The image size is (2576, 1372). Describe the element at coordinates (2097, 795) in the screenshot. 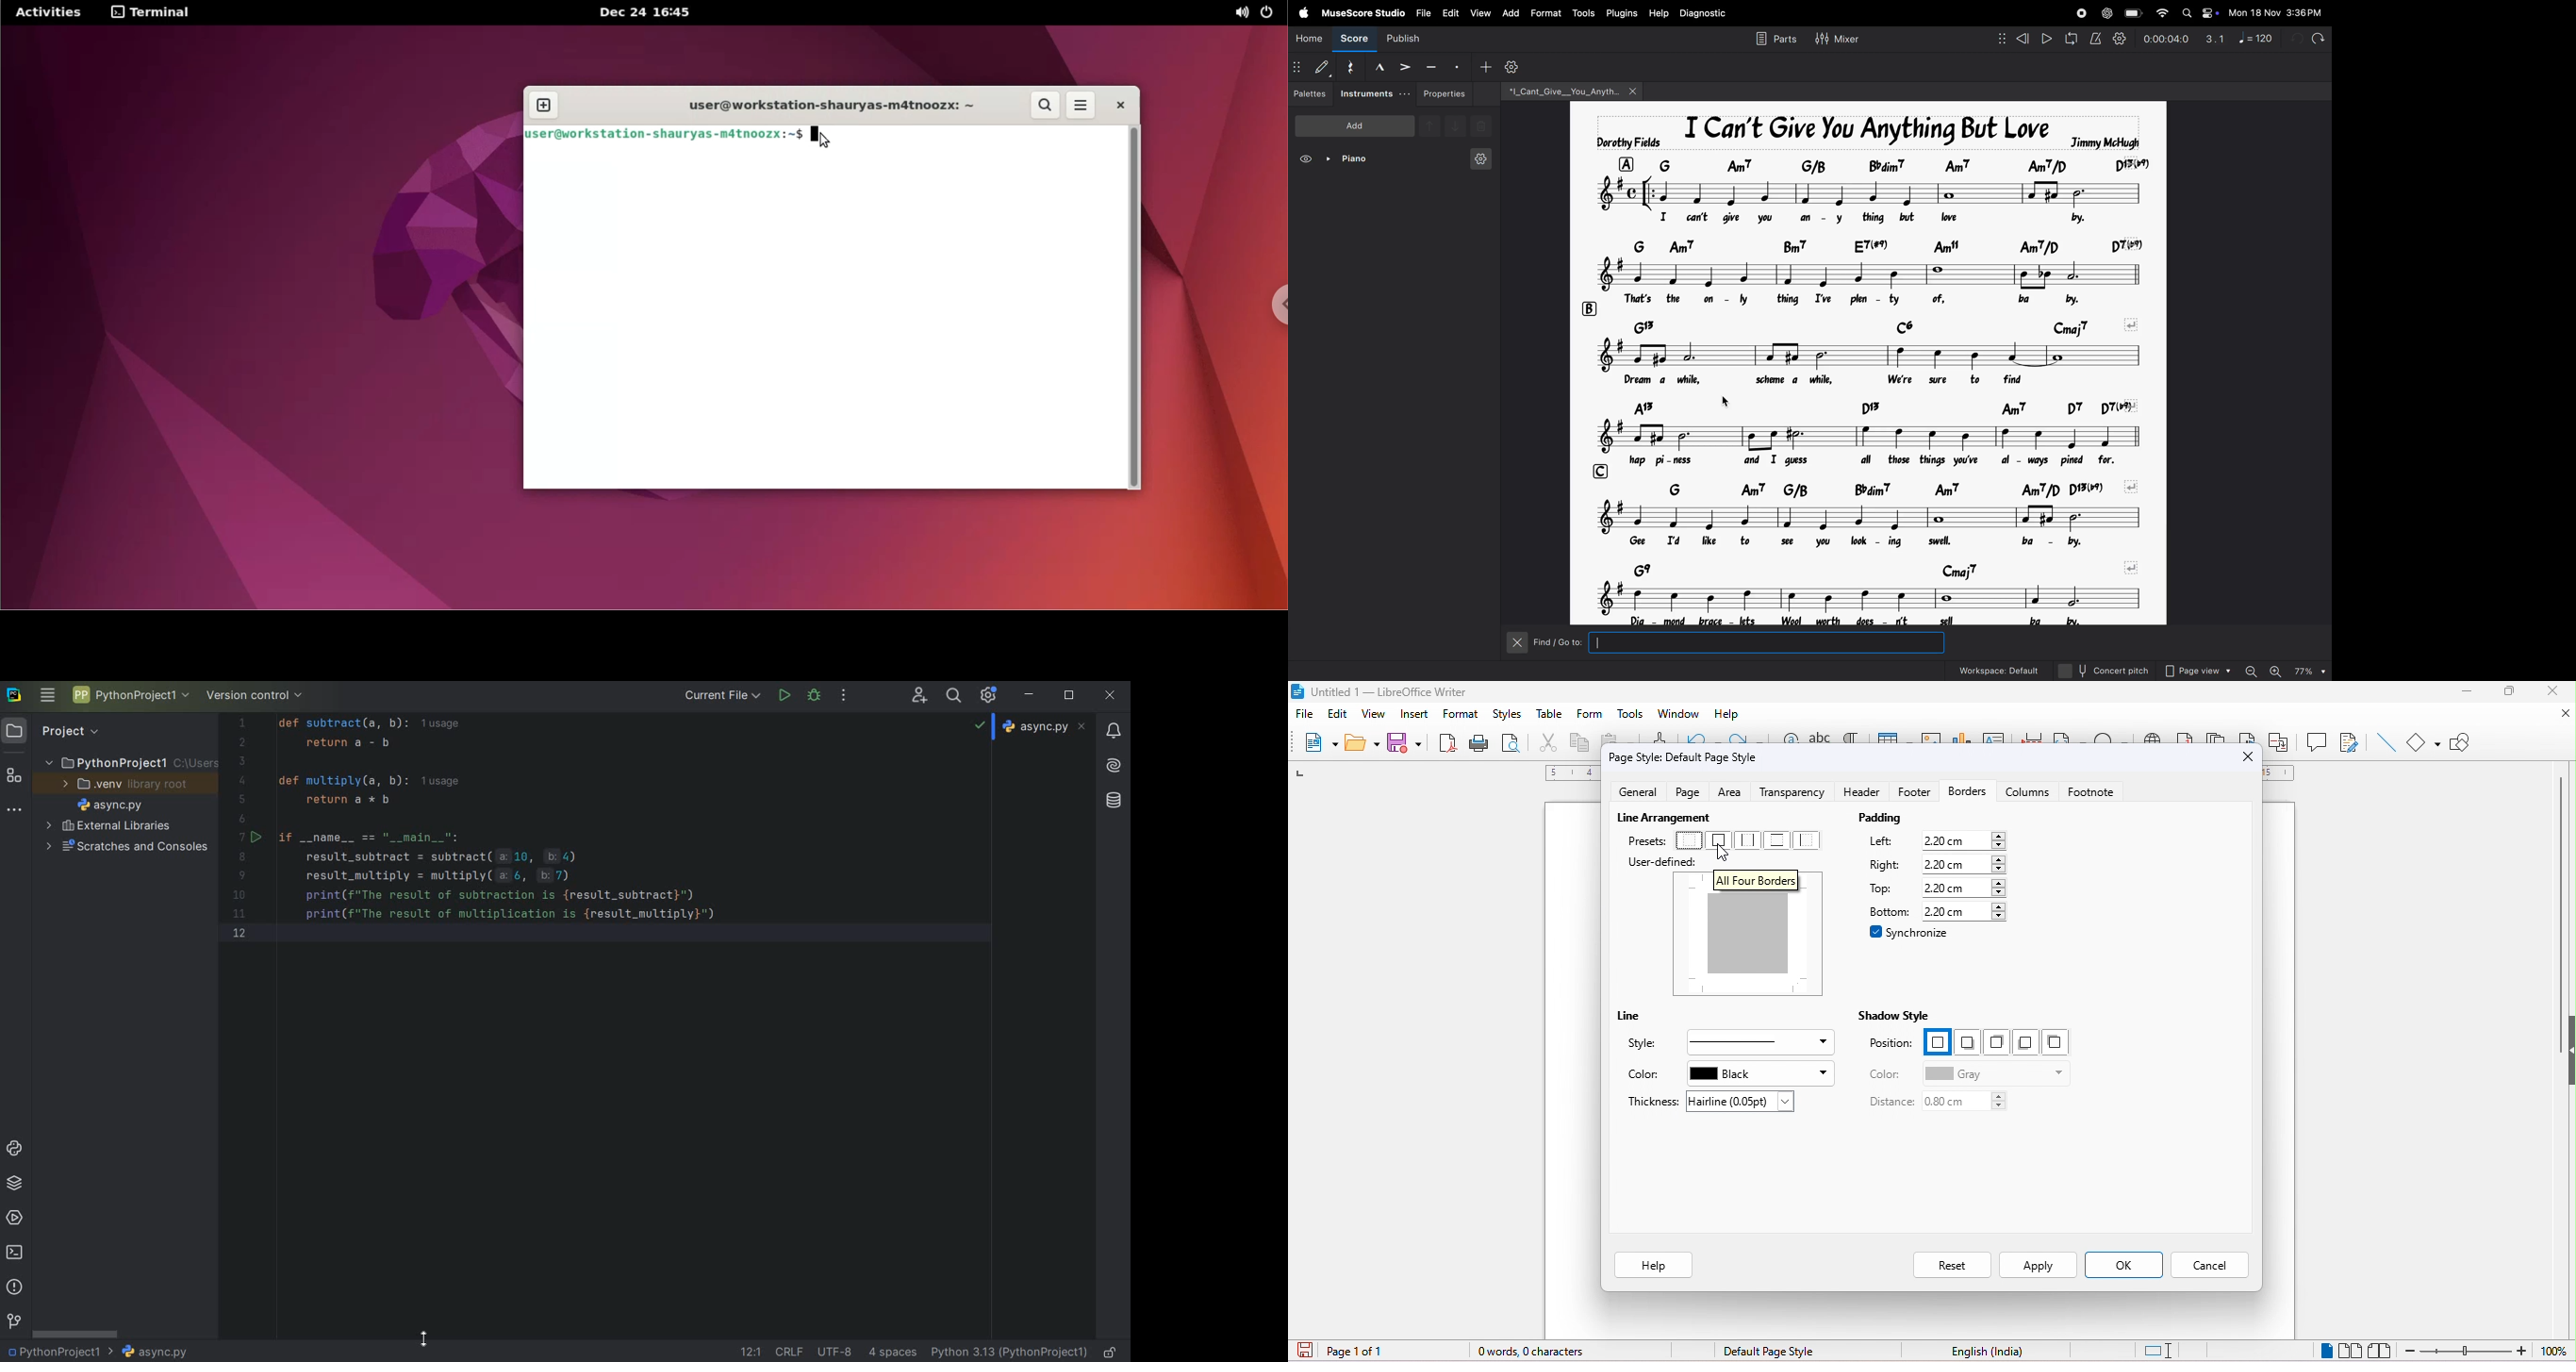

I see `footnote` at that location.